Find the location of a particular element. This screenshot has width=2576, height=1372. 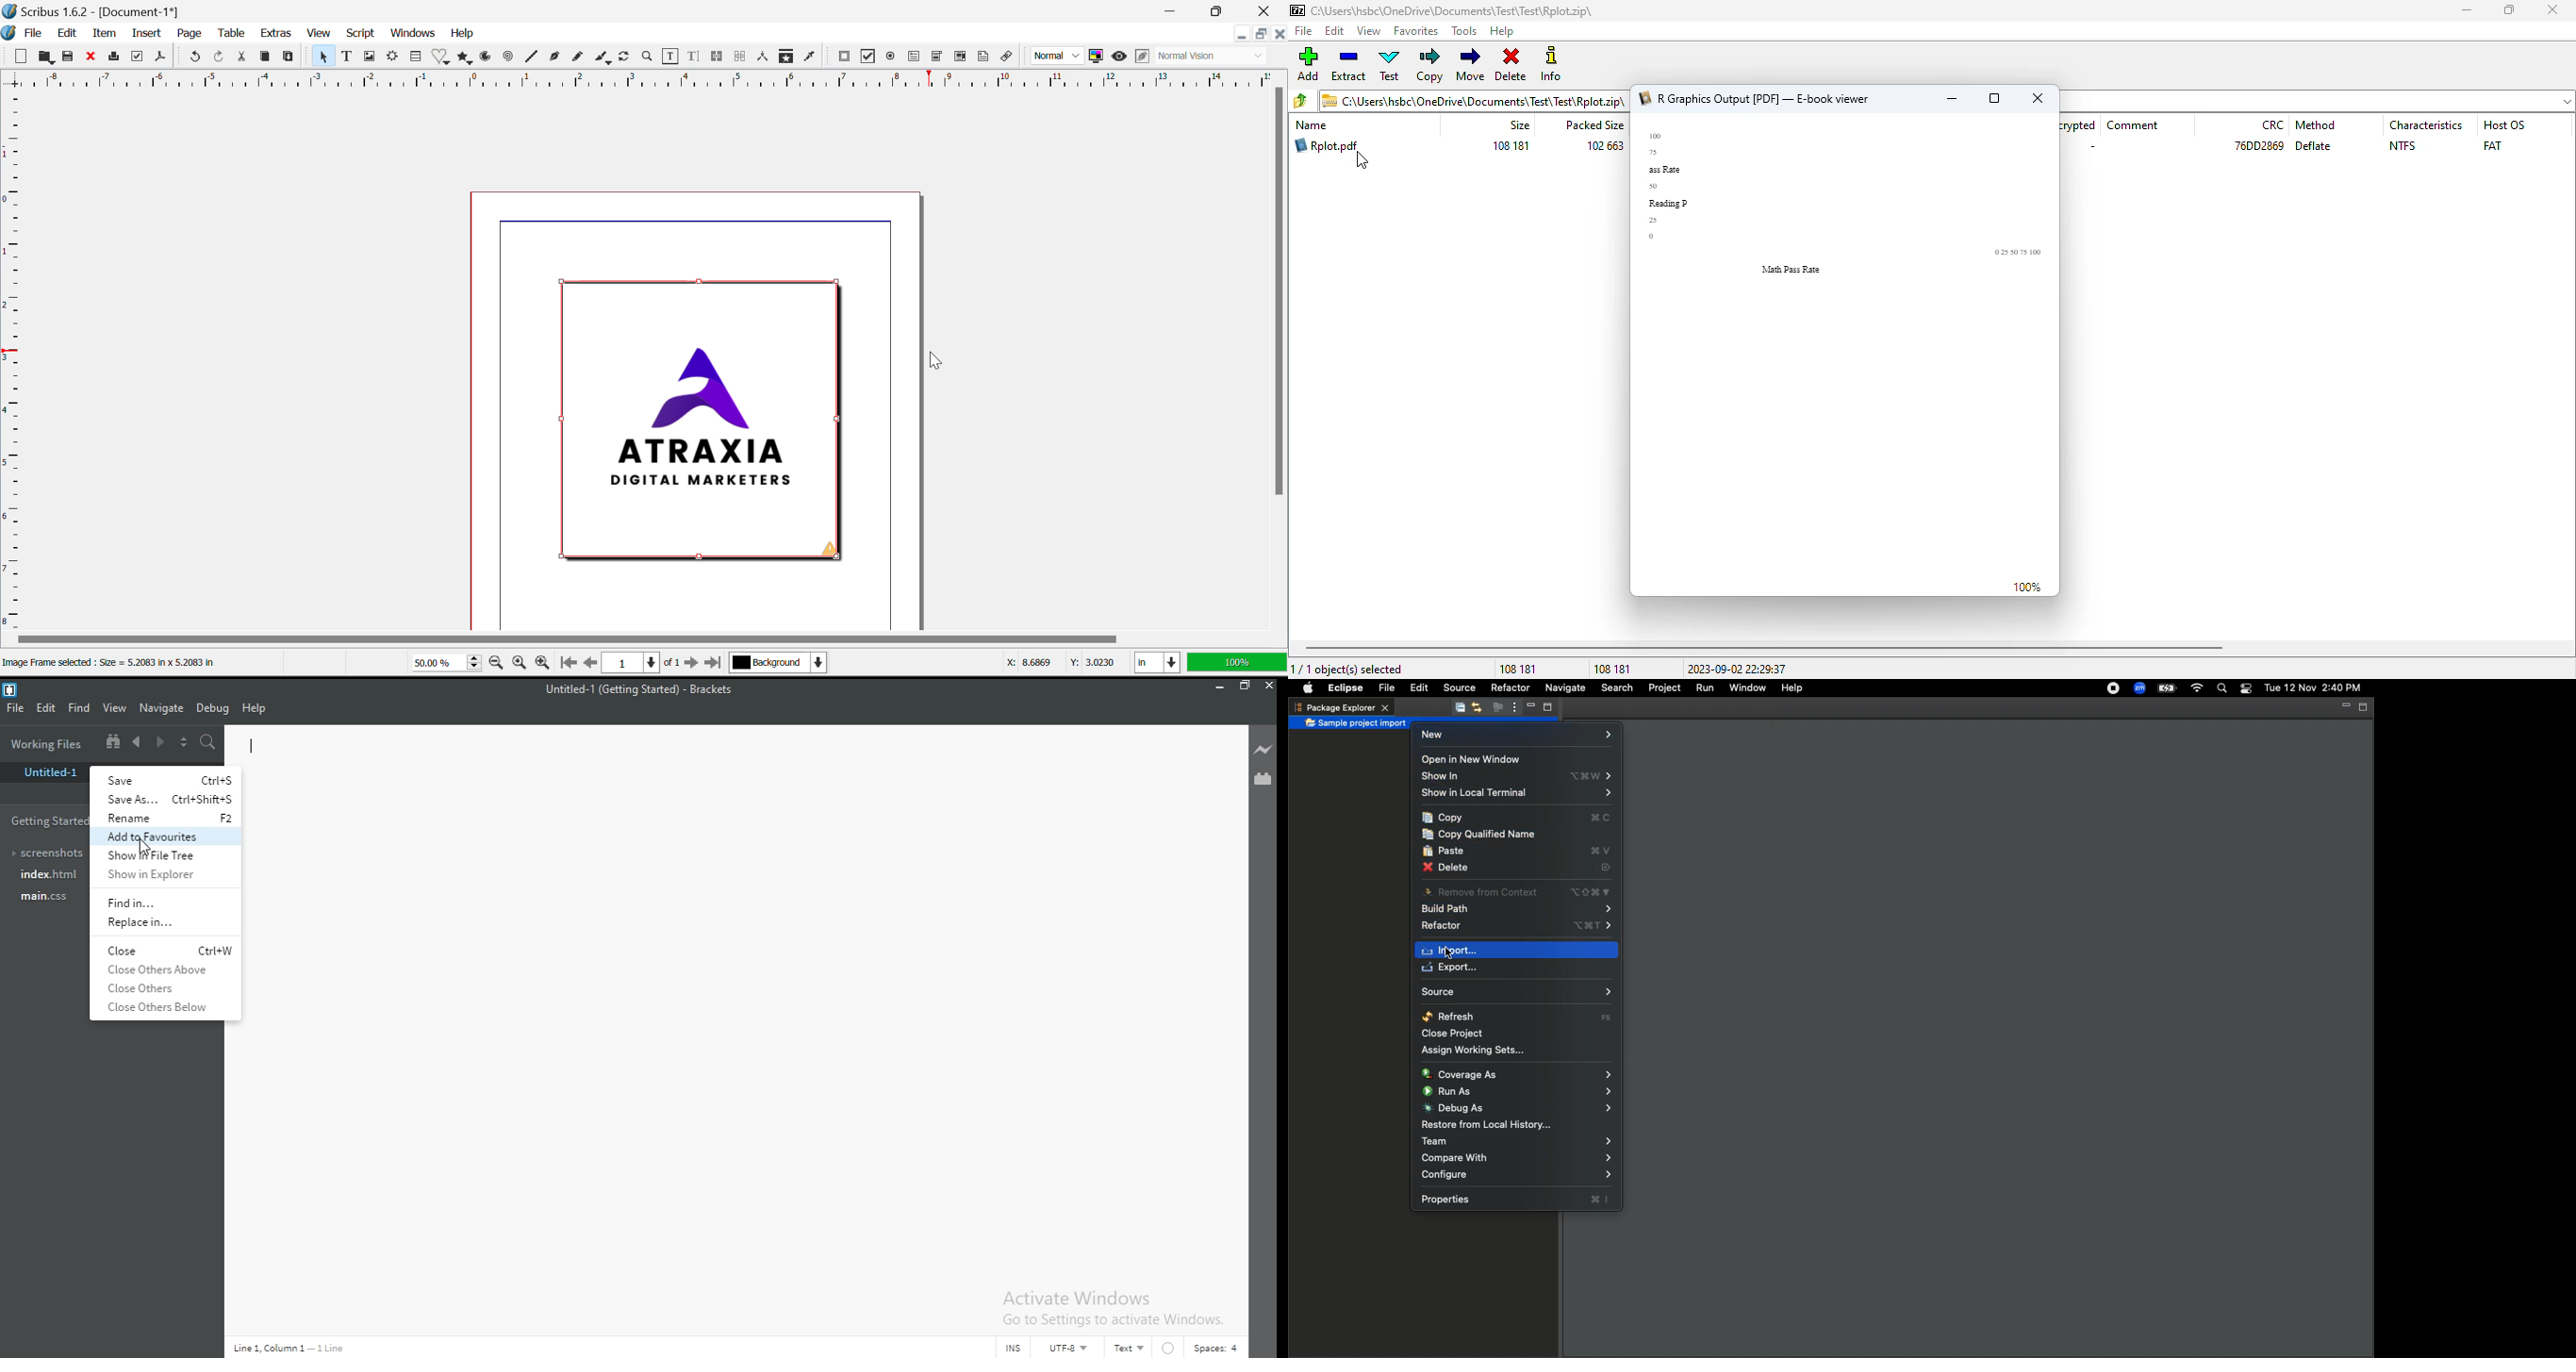

Find is located at coordinates (79, 709).